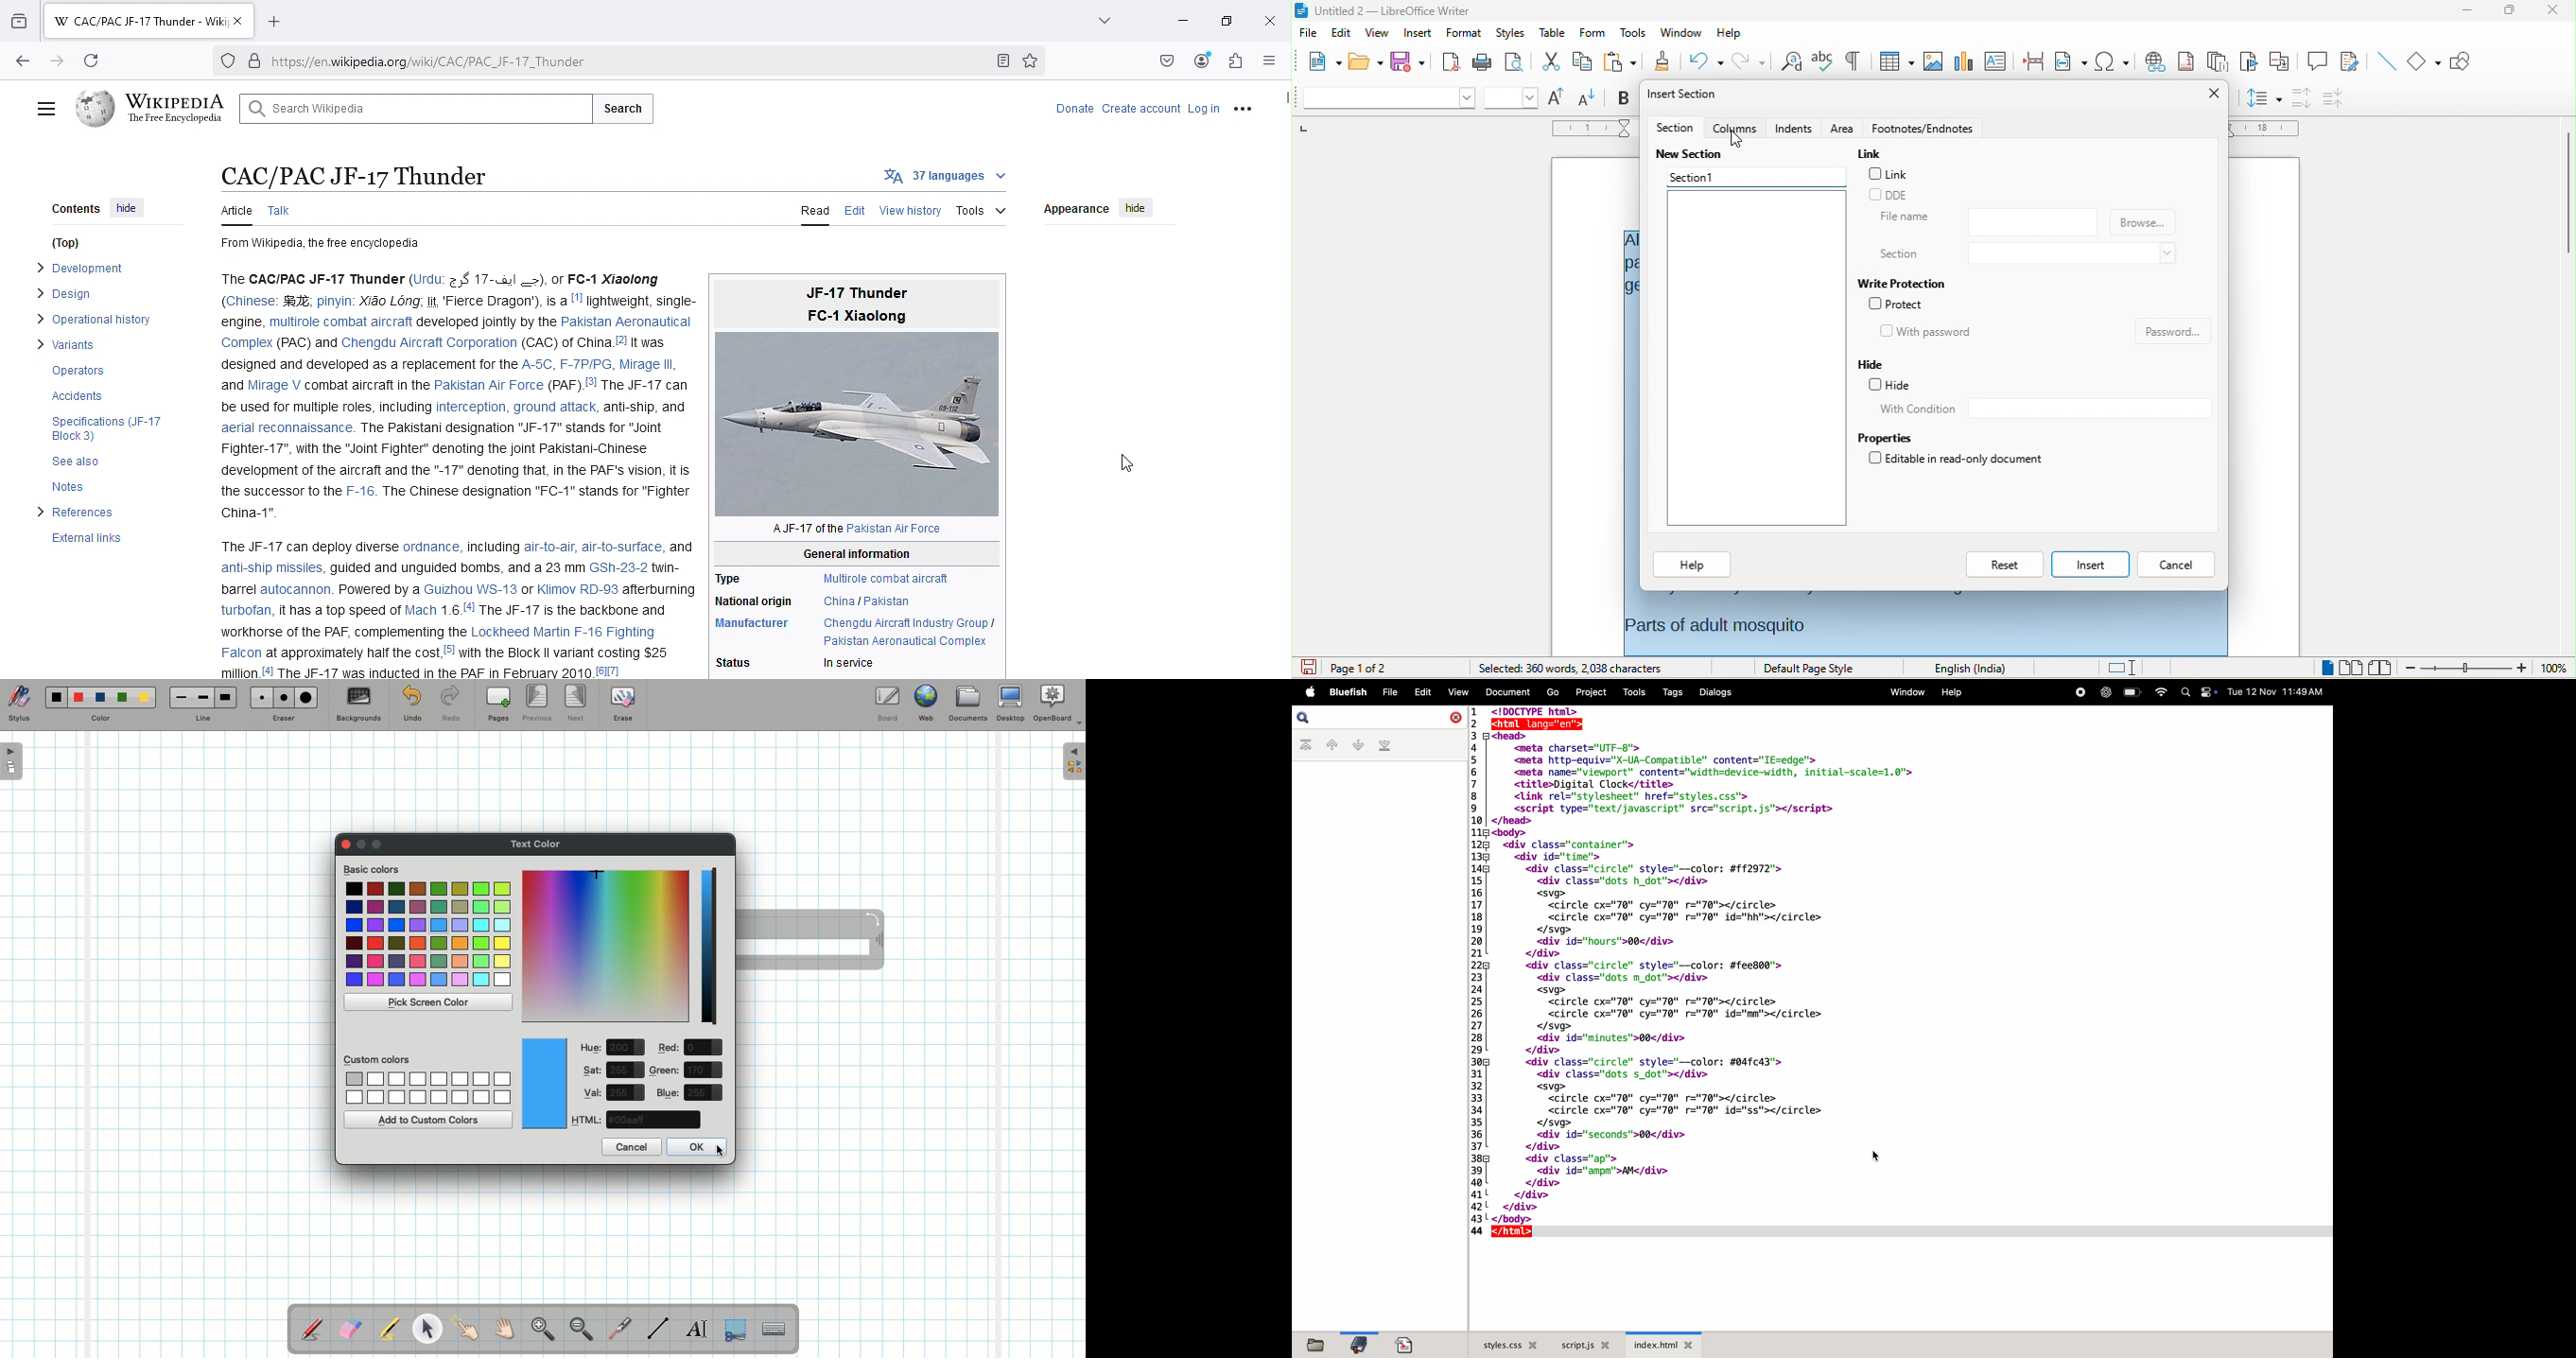  I want to click on List all tabs, so click(1106, 23).